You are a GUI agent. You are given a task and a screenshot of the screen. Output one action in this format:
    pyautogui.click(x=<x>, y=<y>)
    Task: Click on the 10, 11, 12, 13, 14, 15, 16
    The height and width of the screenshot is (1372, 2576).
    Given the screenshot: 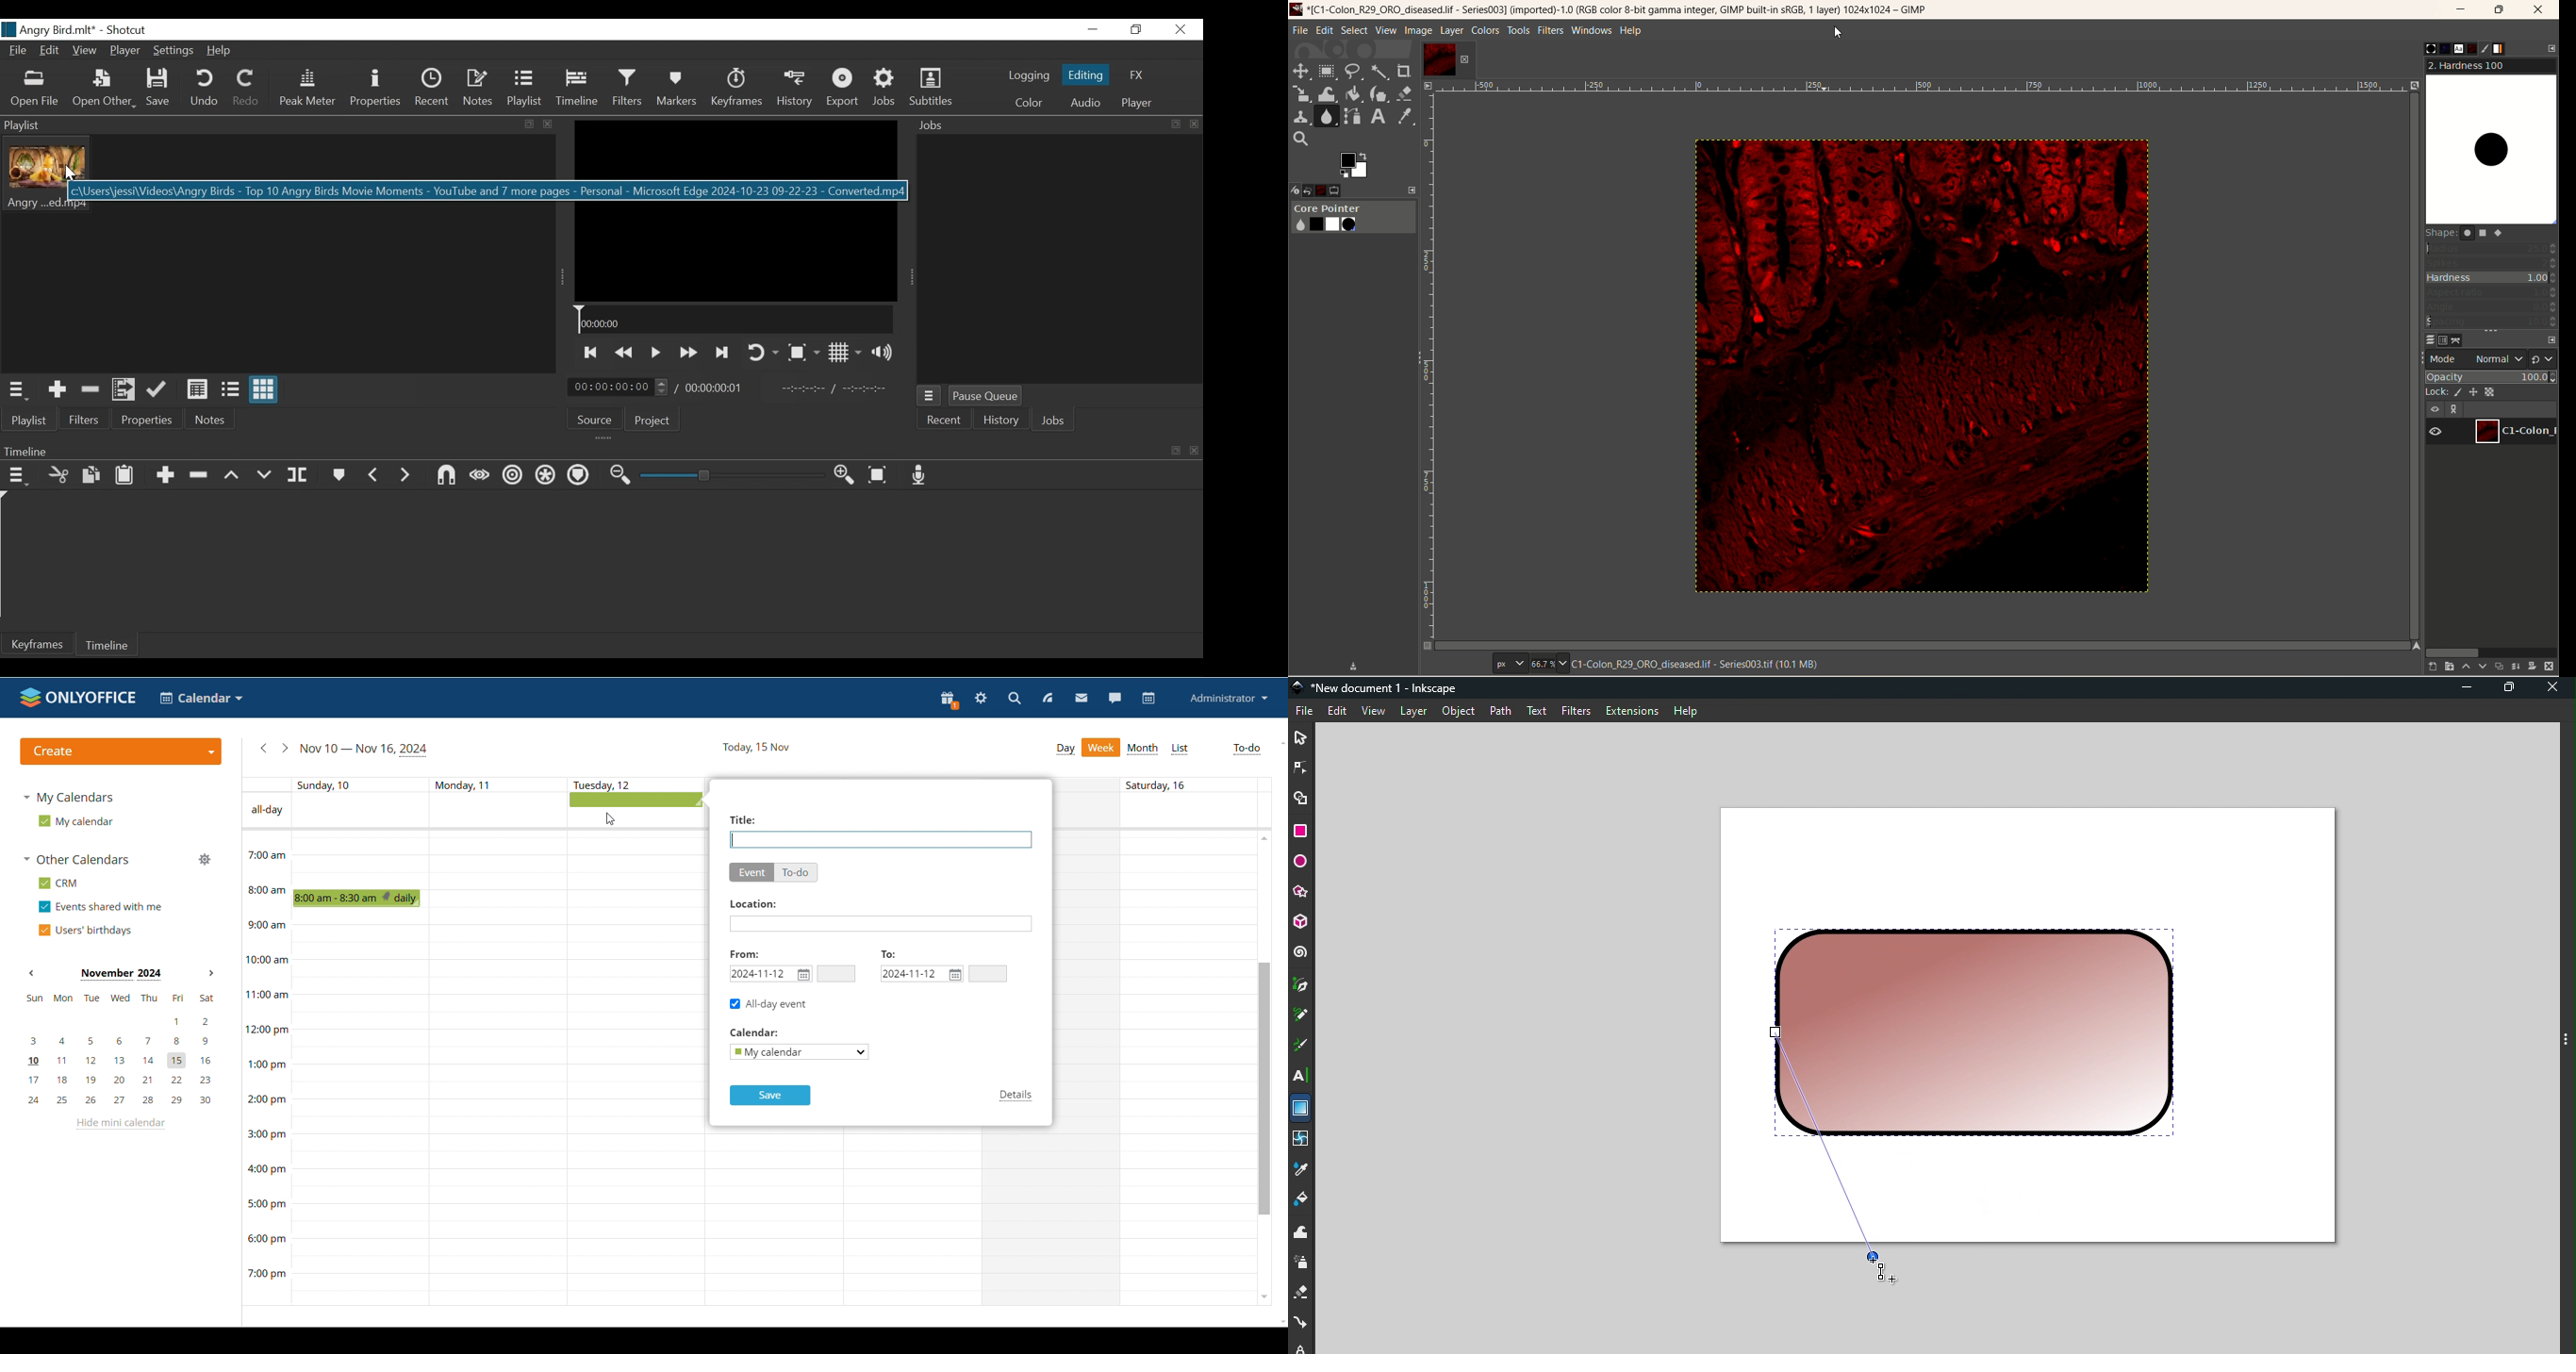 What is the action you would take?
    pyautogui.click(x=125, y=1062)
    